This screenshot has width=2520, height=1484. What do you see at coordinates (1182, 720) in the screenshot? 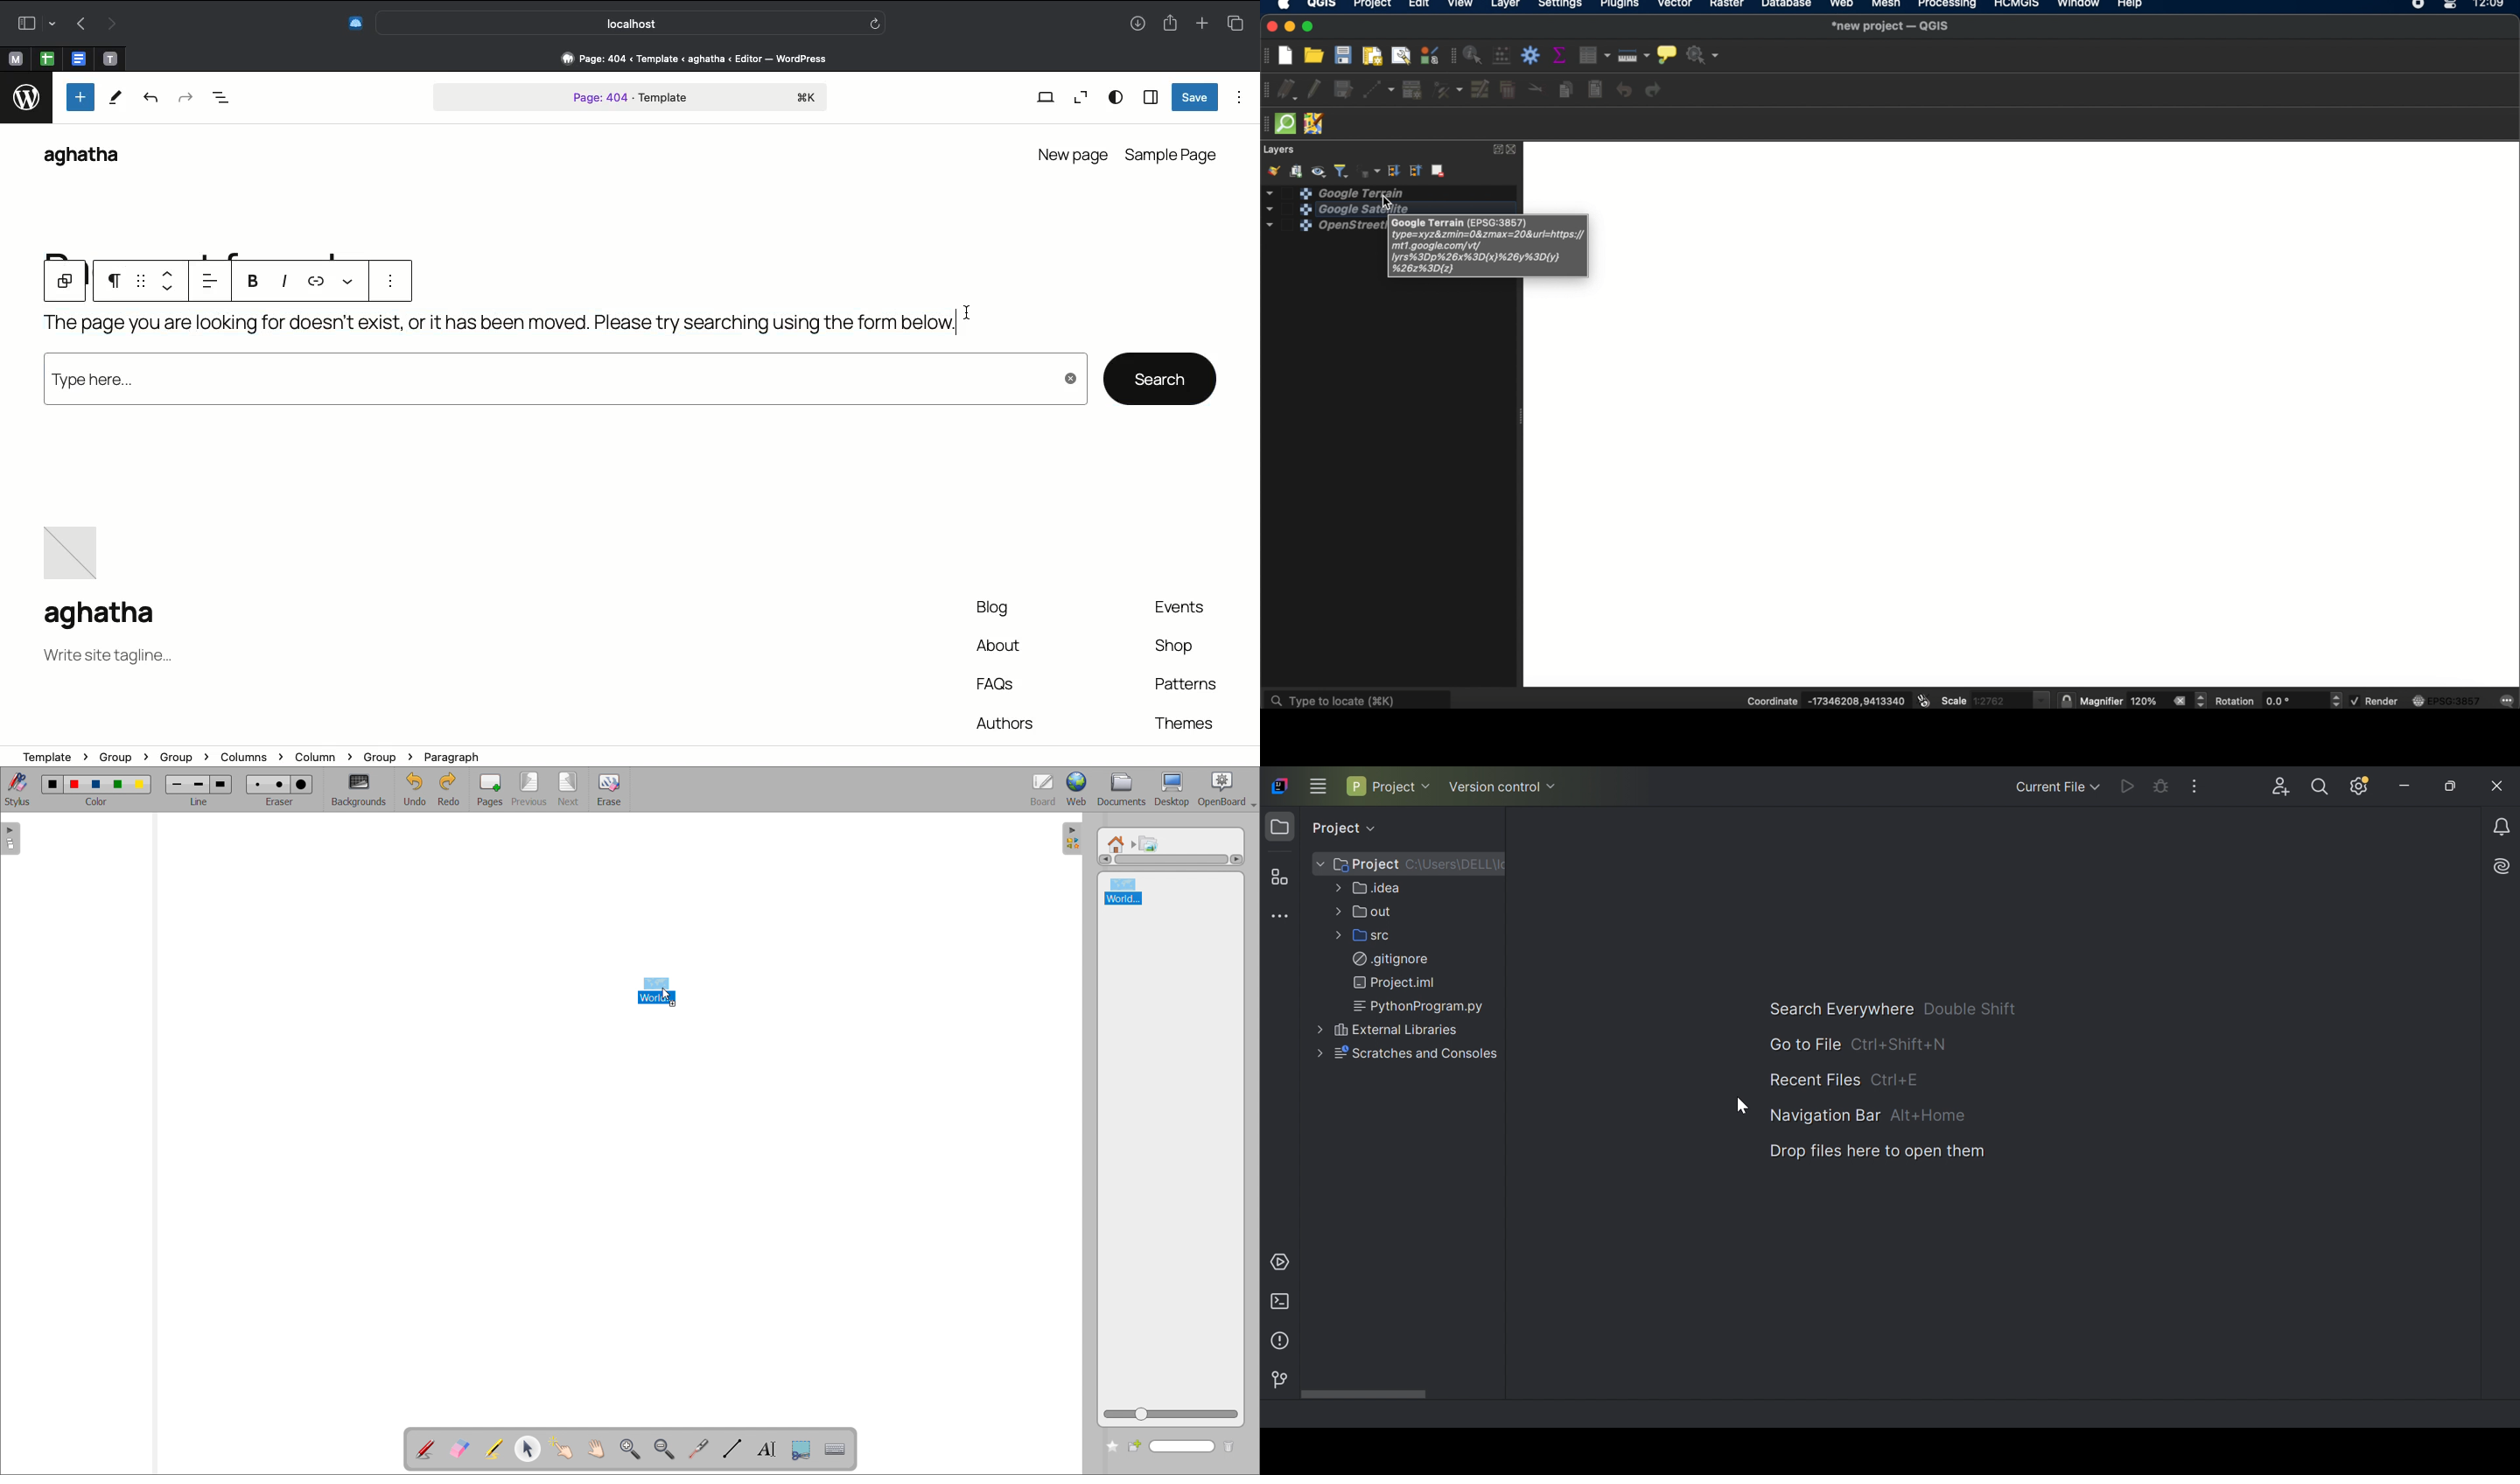
I see `theme` at bounding box center [1182, 720].